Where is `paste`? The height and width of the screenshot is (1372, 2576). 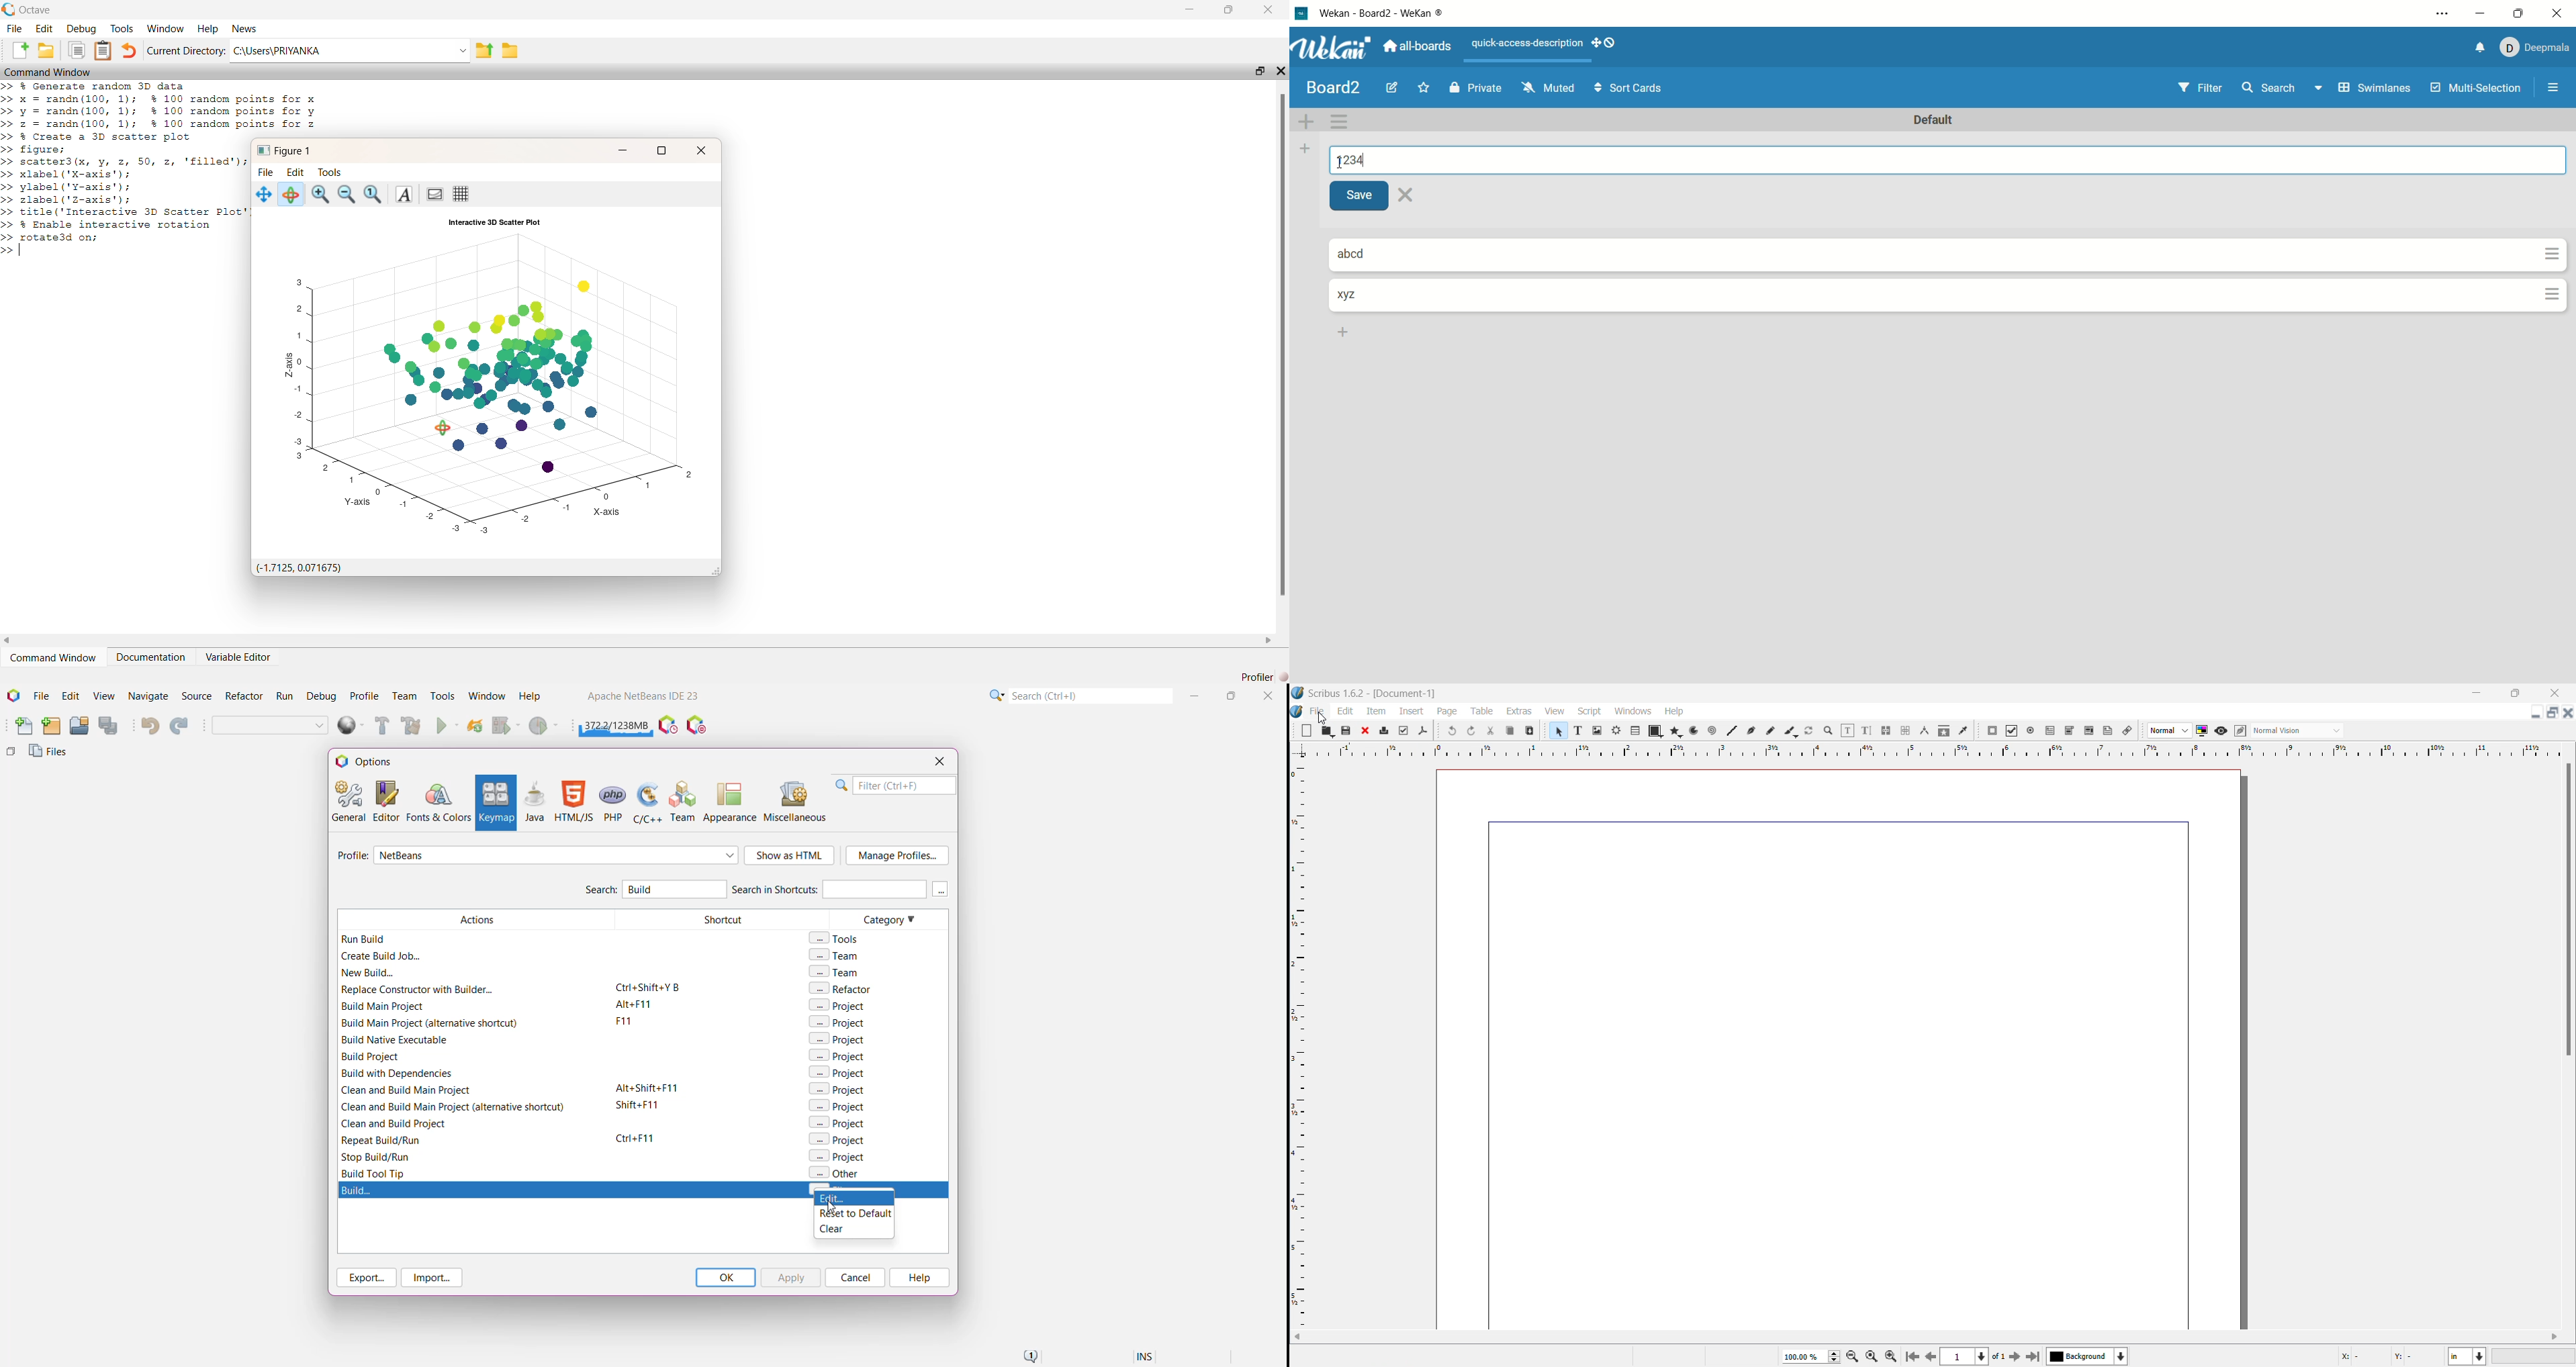 paste is located at coordinates (1531, 732).